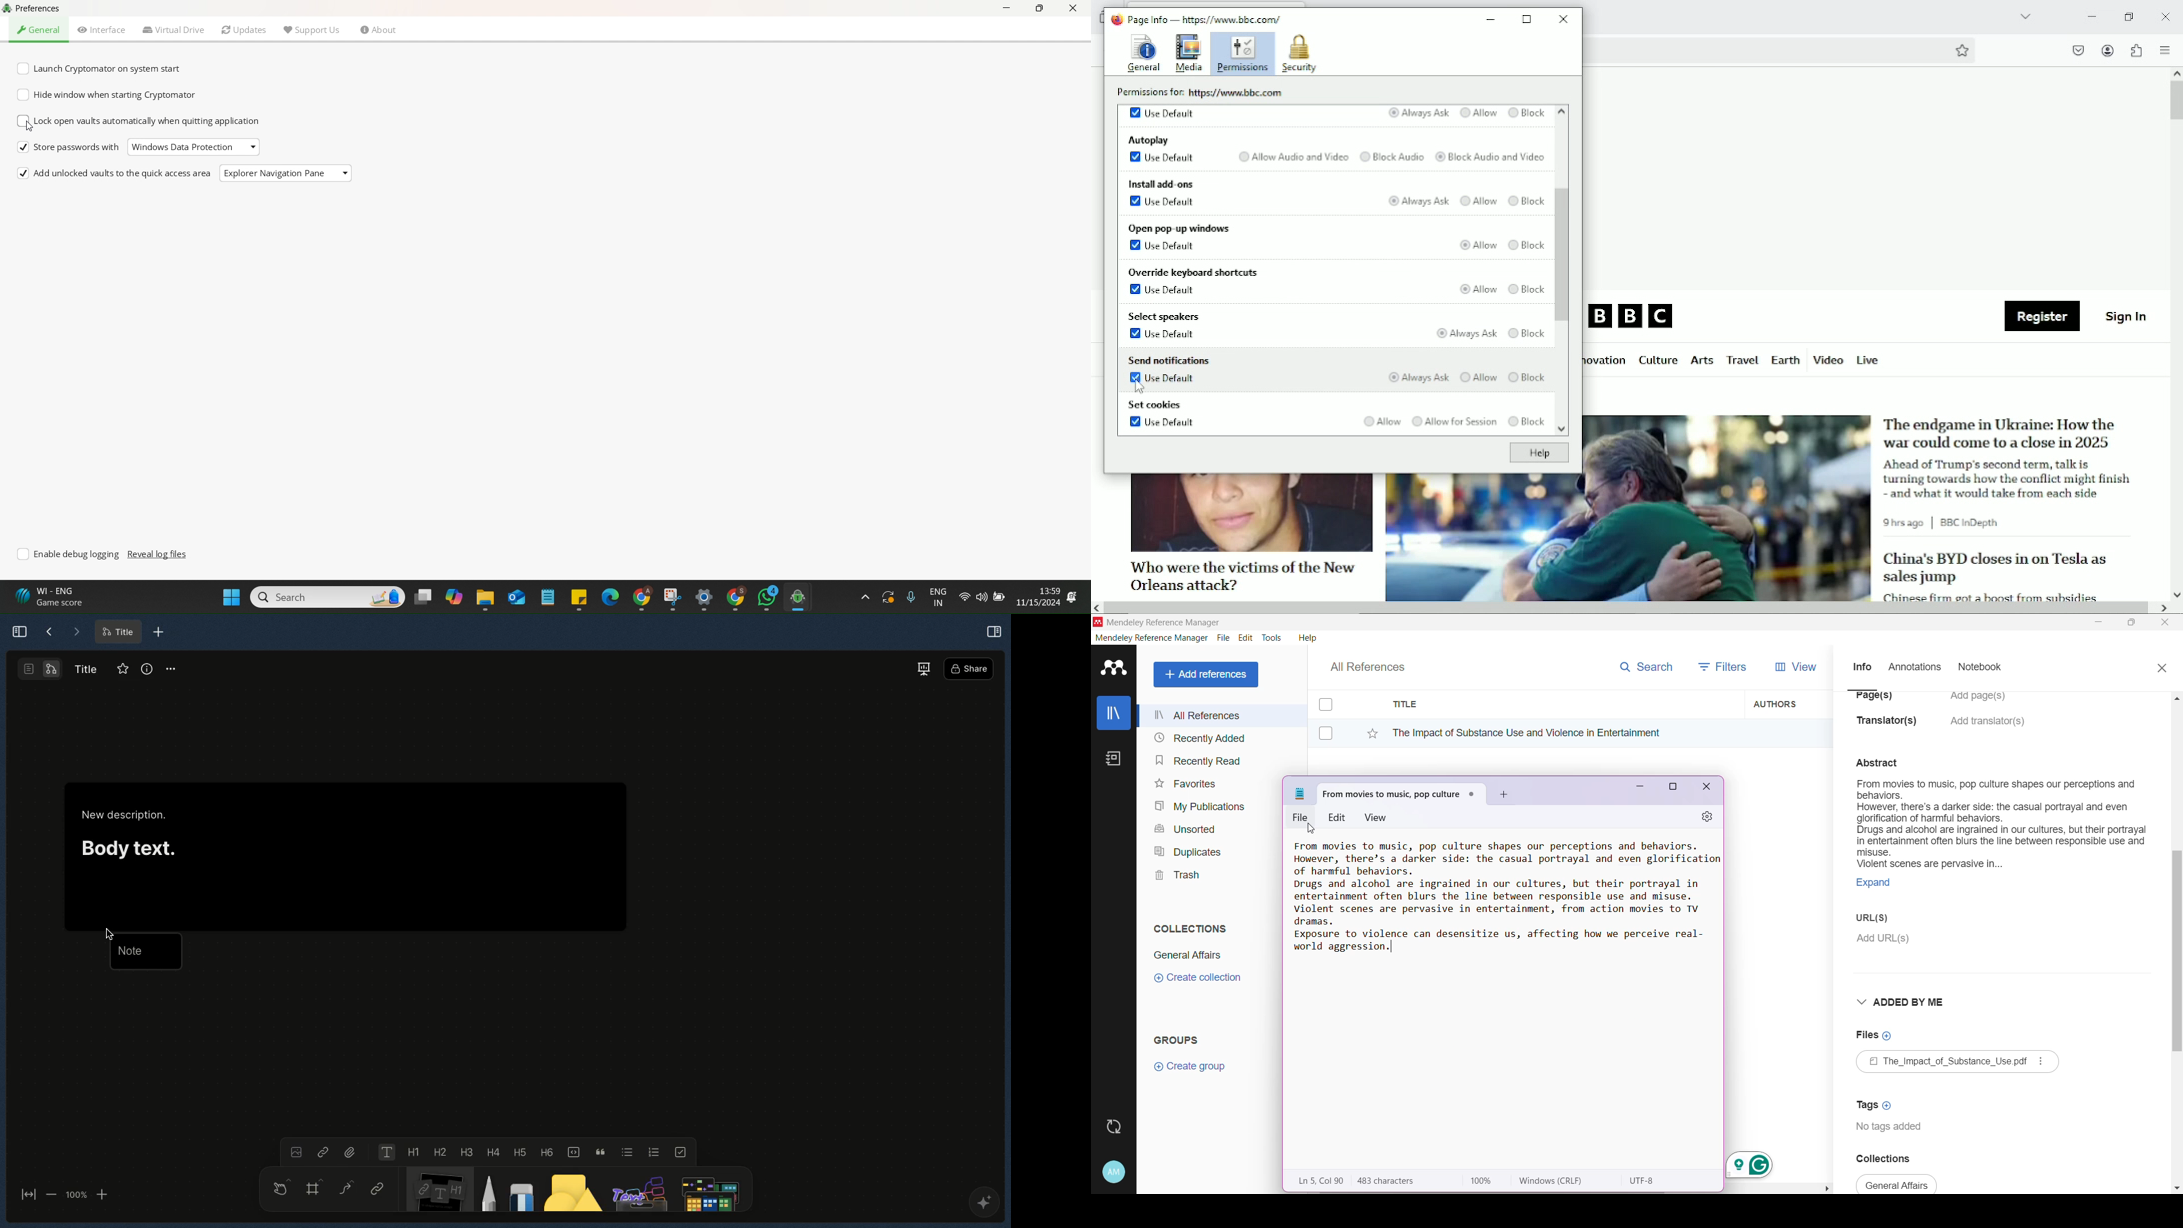 The width and height of the screenshot is (2184, 1232). What do you see at coordinates (1198, 807) in the screenshot?
I see `My Publications` at bounding box center [1198, 807].